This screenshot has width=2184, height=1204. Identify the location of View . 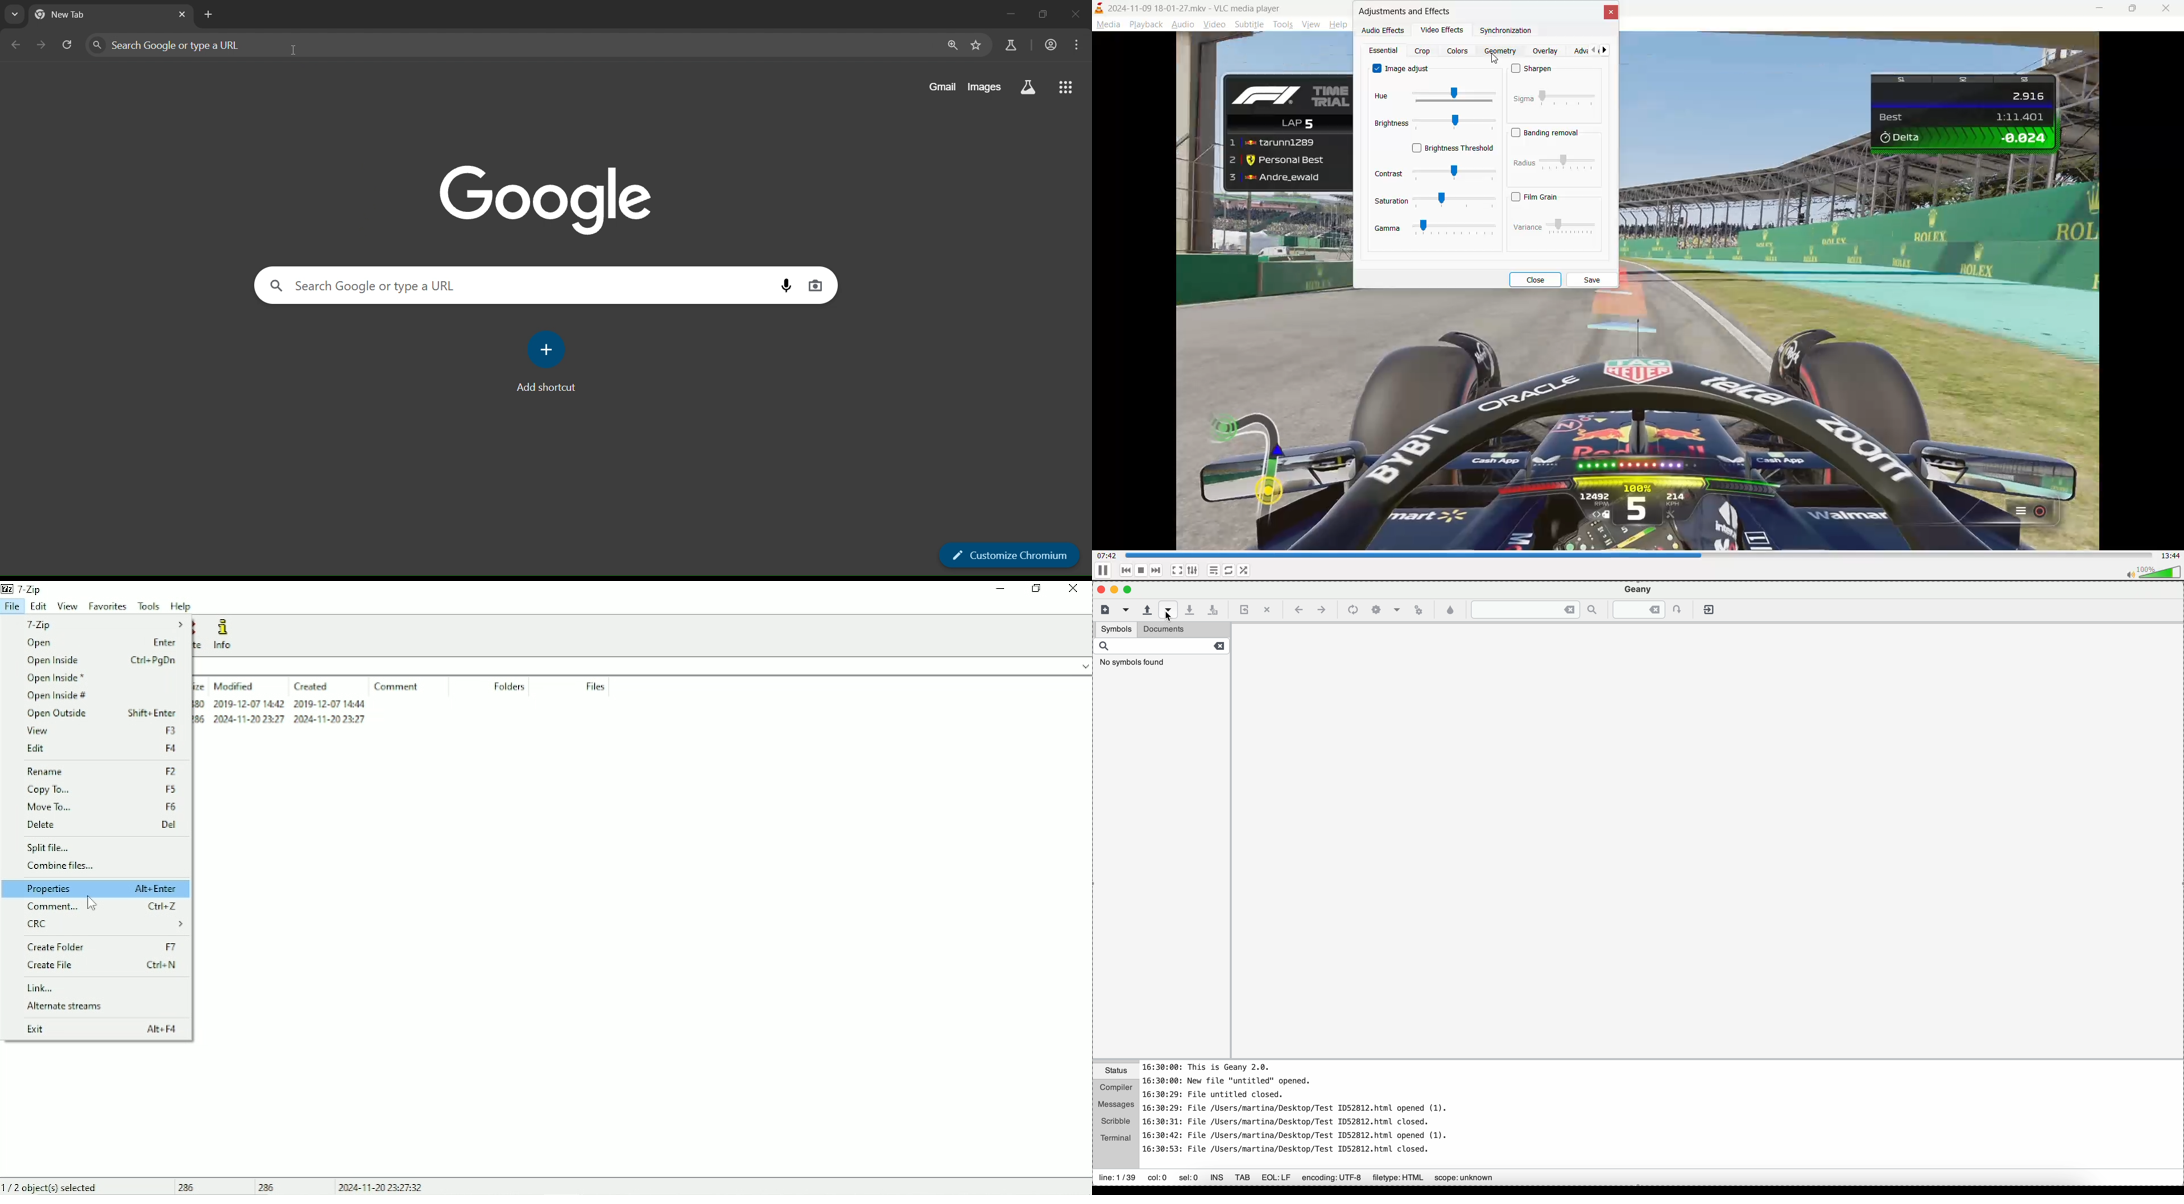
(103, 731).